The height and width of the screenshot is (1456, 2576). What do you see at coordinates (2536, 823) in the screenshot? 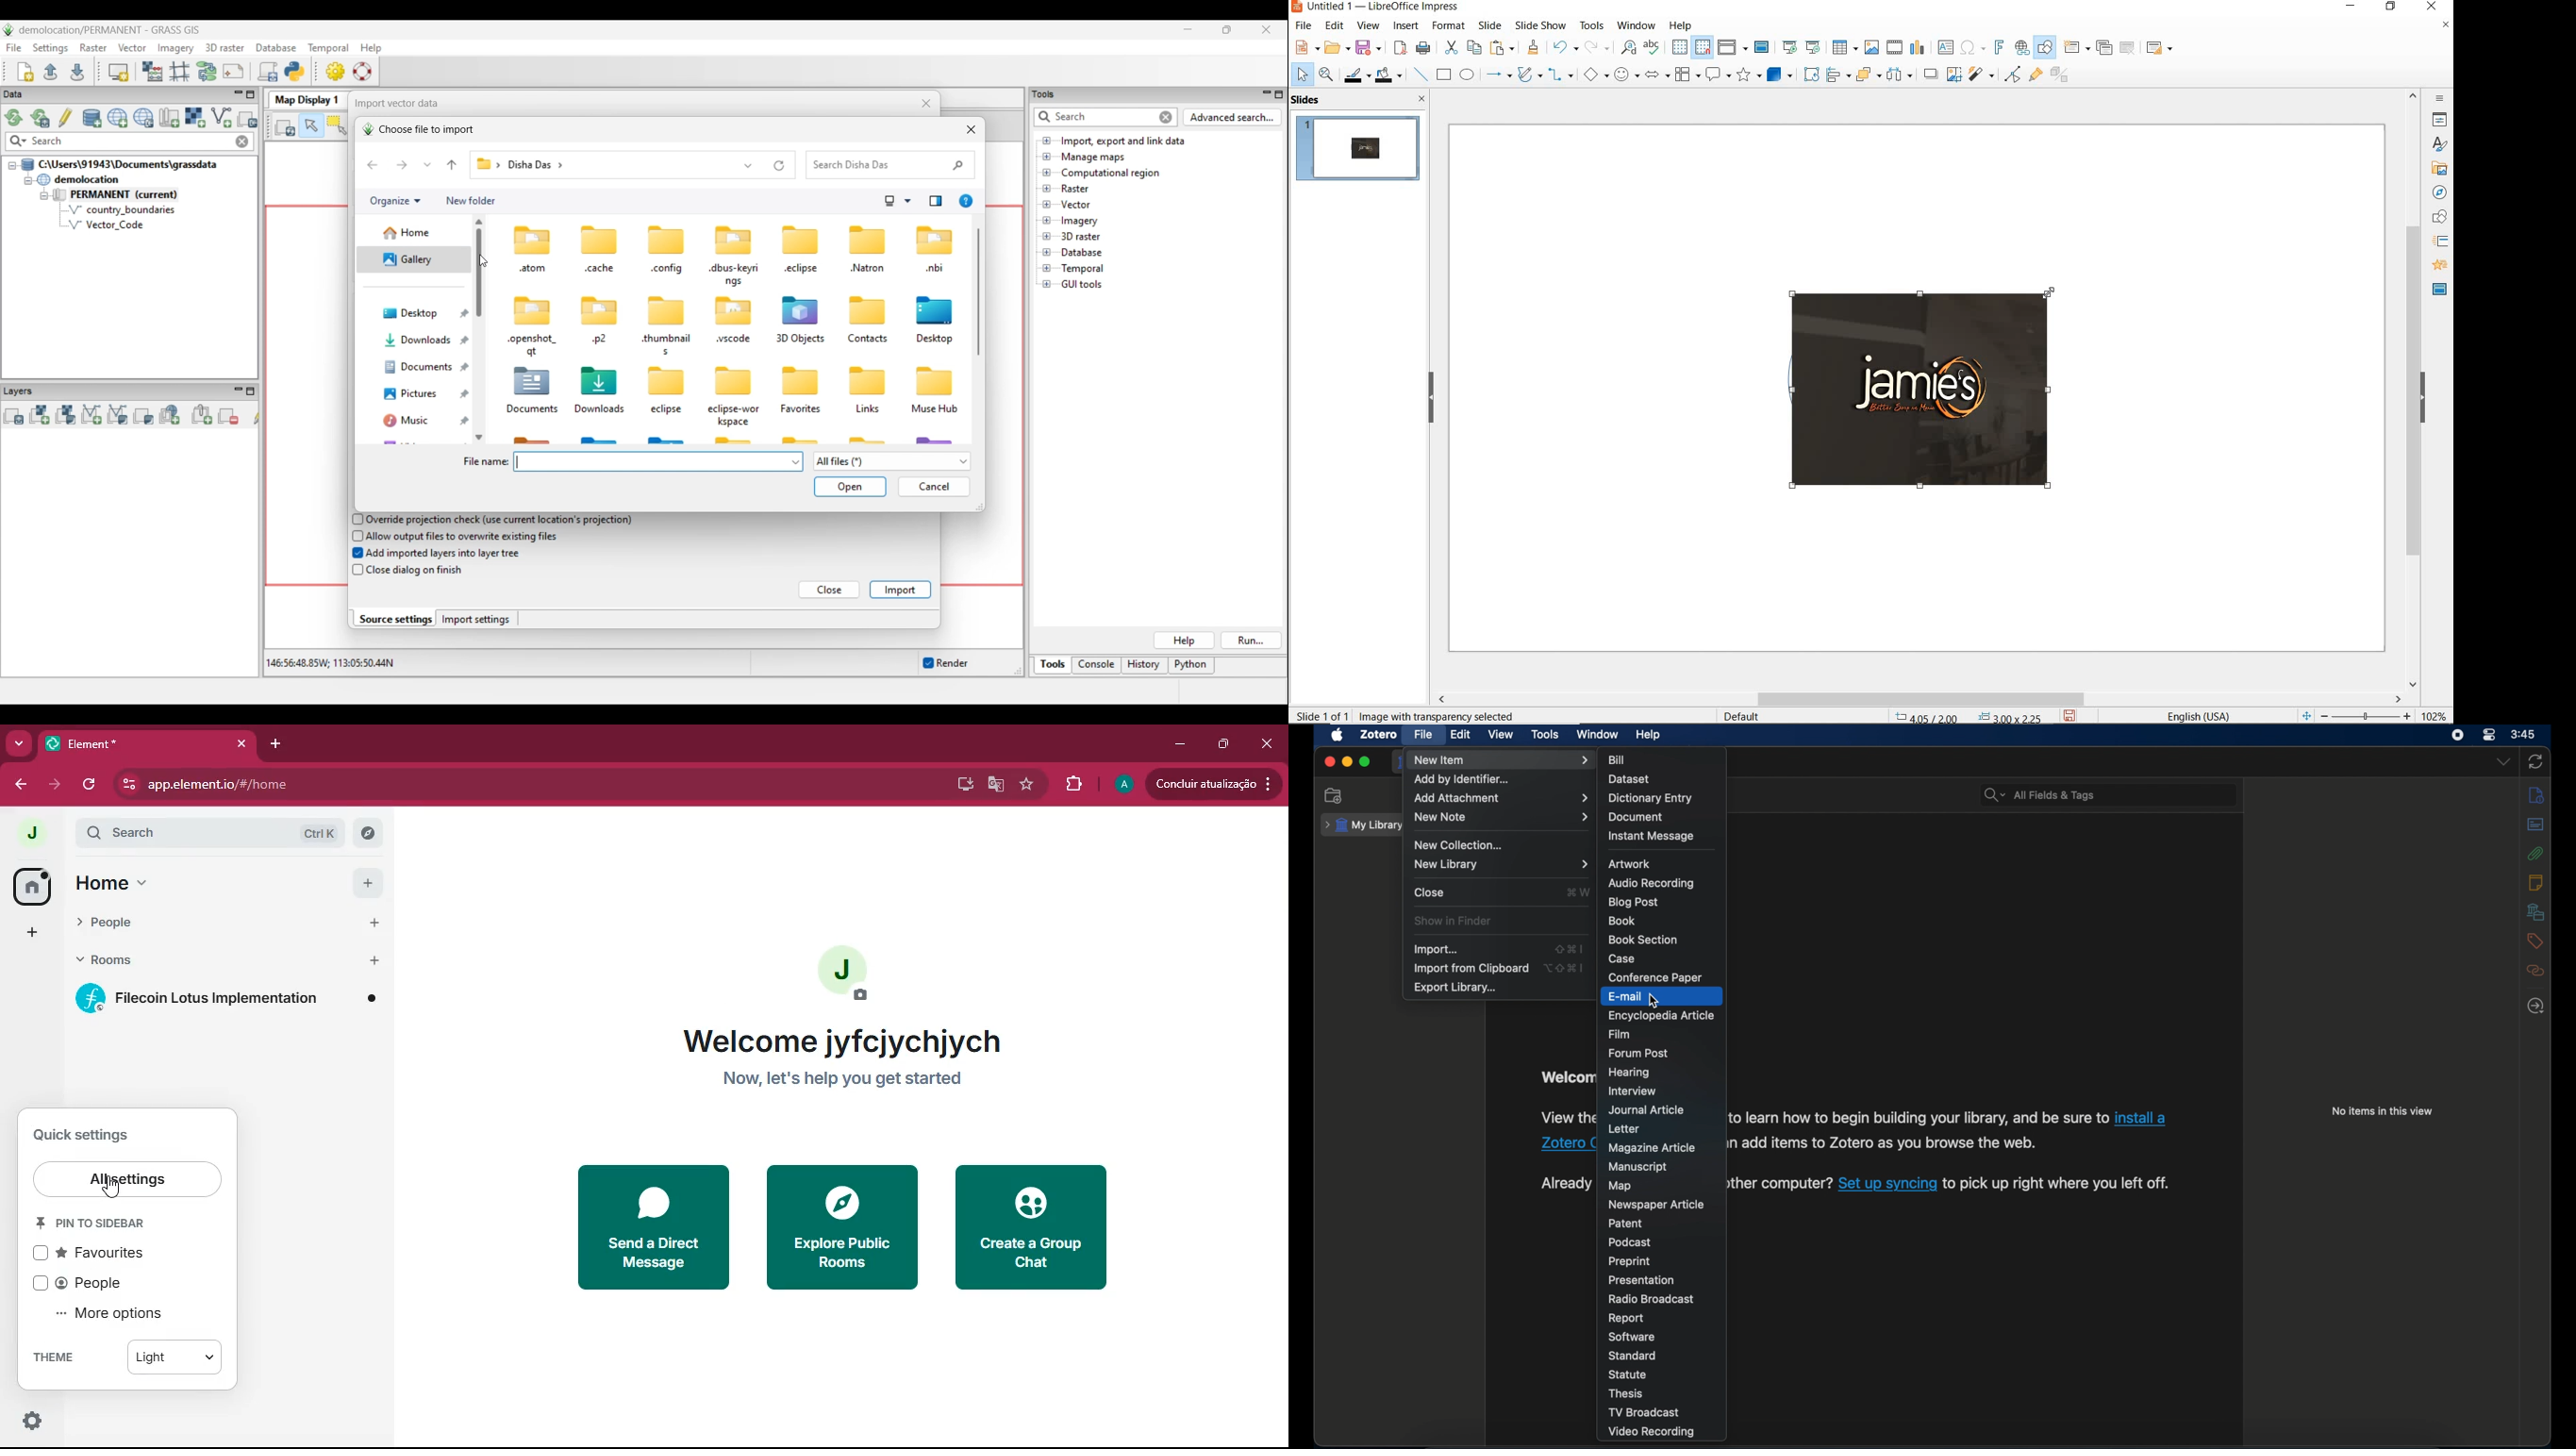
I see `abstract` at bounding box center [2536, 823].